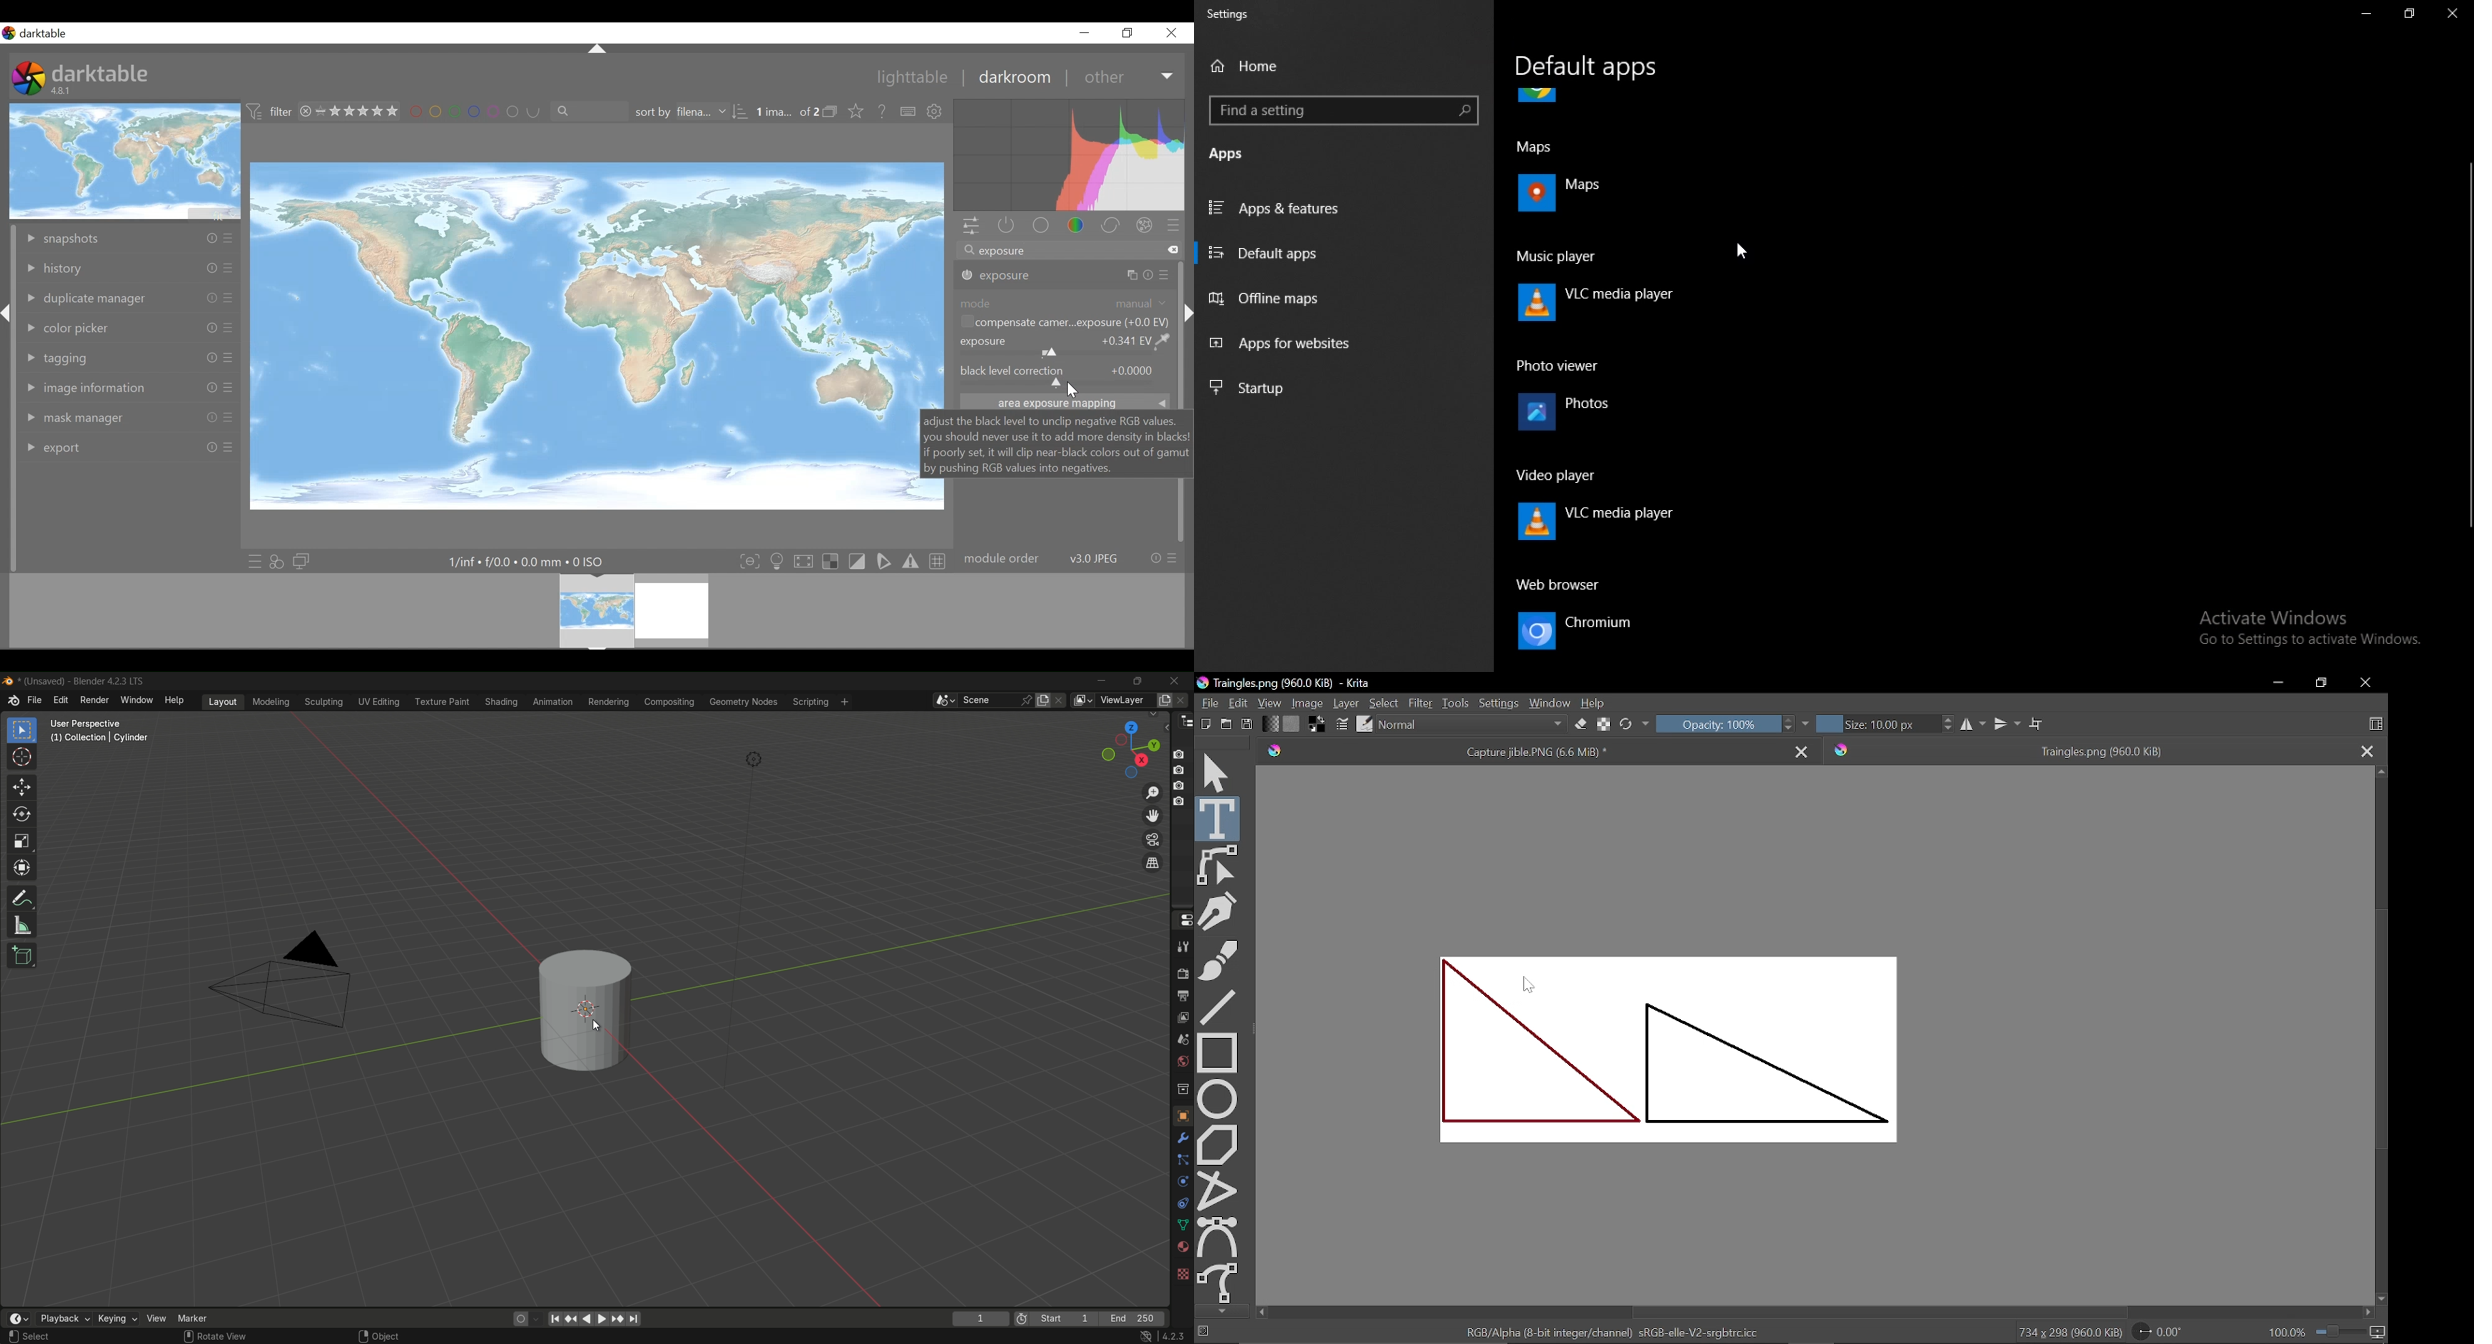  Describe the element at coordinates (1065, 376) in the screenshot. I see `black level correction` at that location.